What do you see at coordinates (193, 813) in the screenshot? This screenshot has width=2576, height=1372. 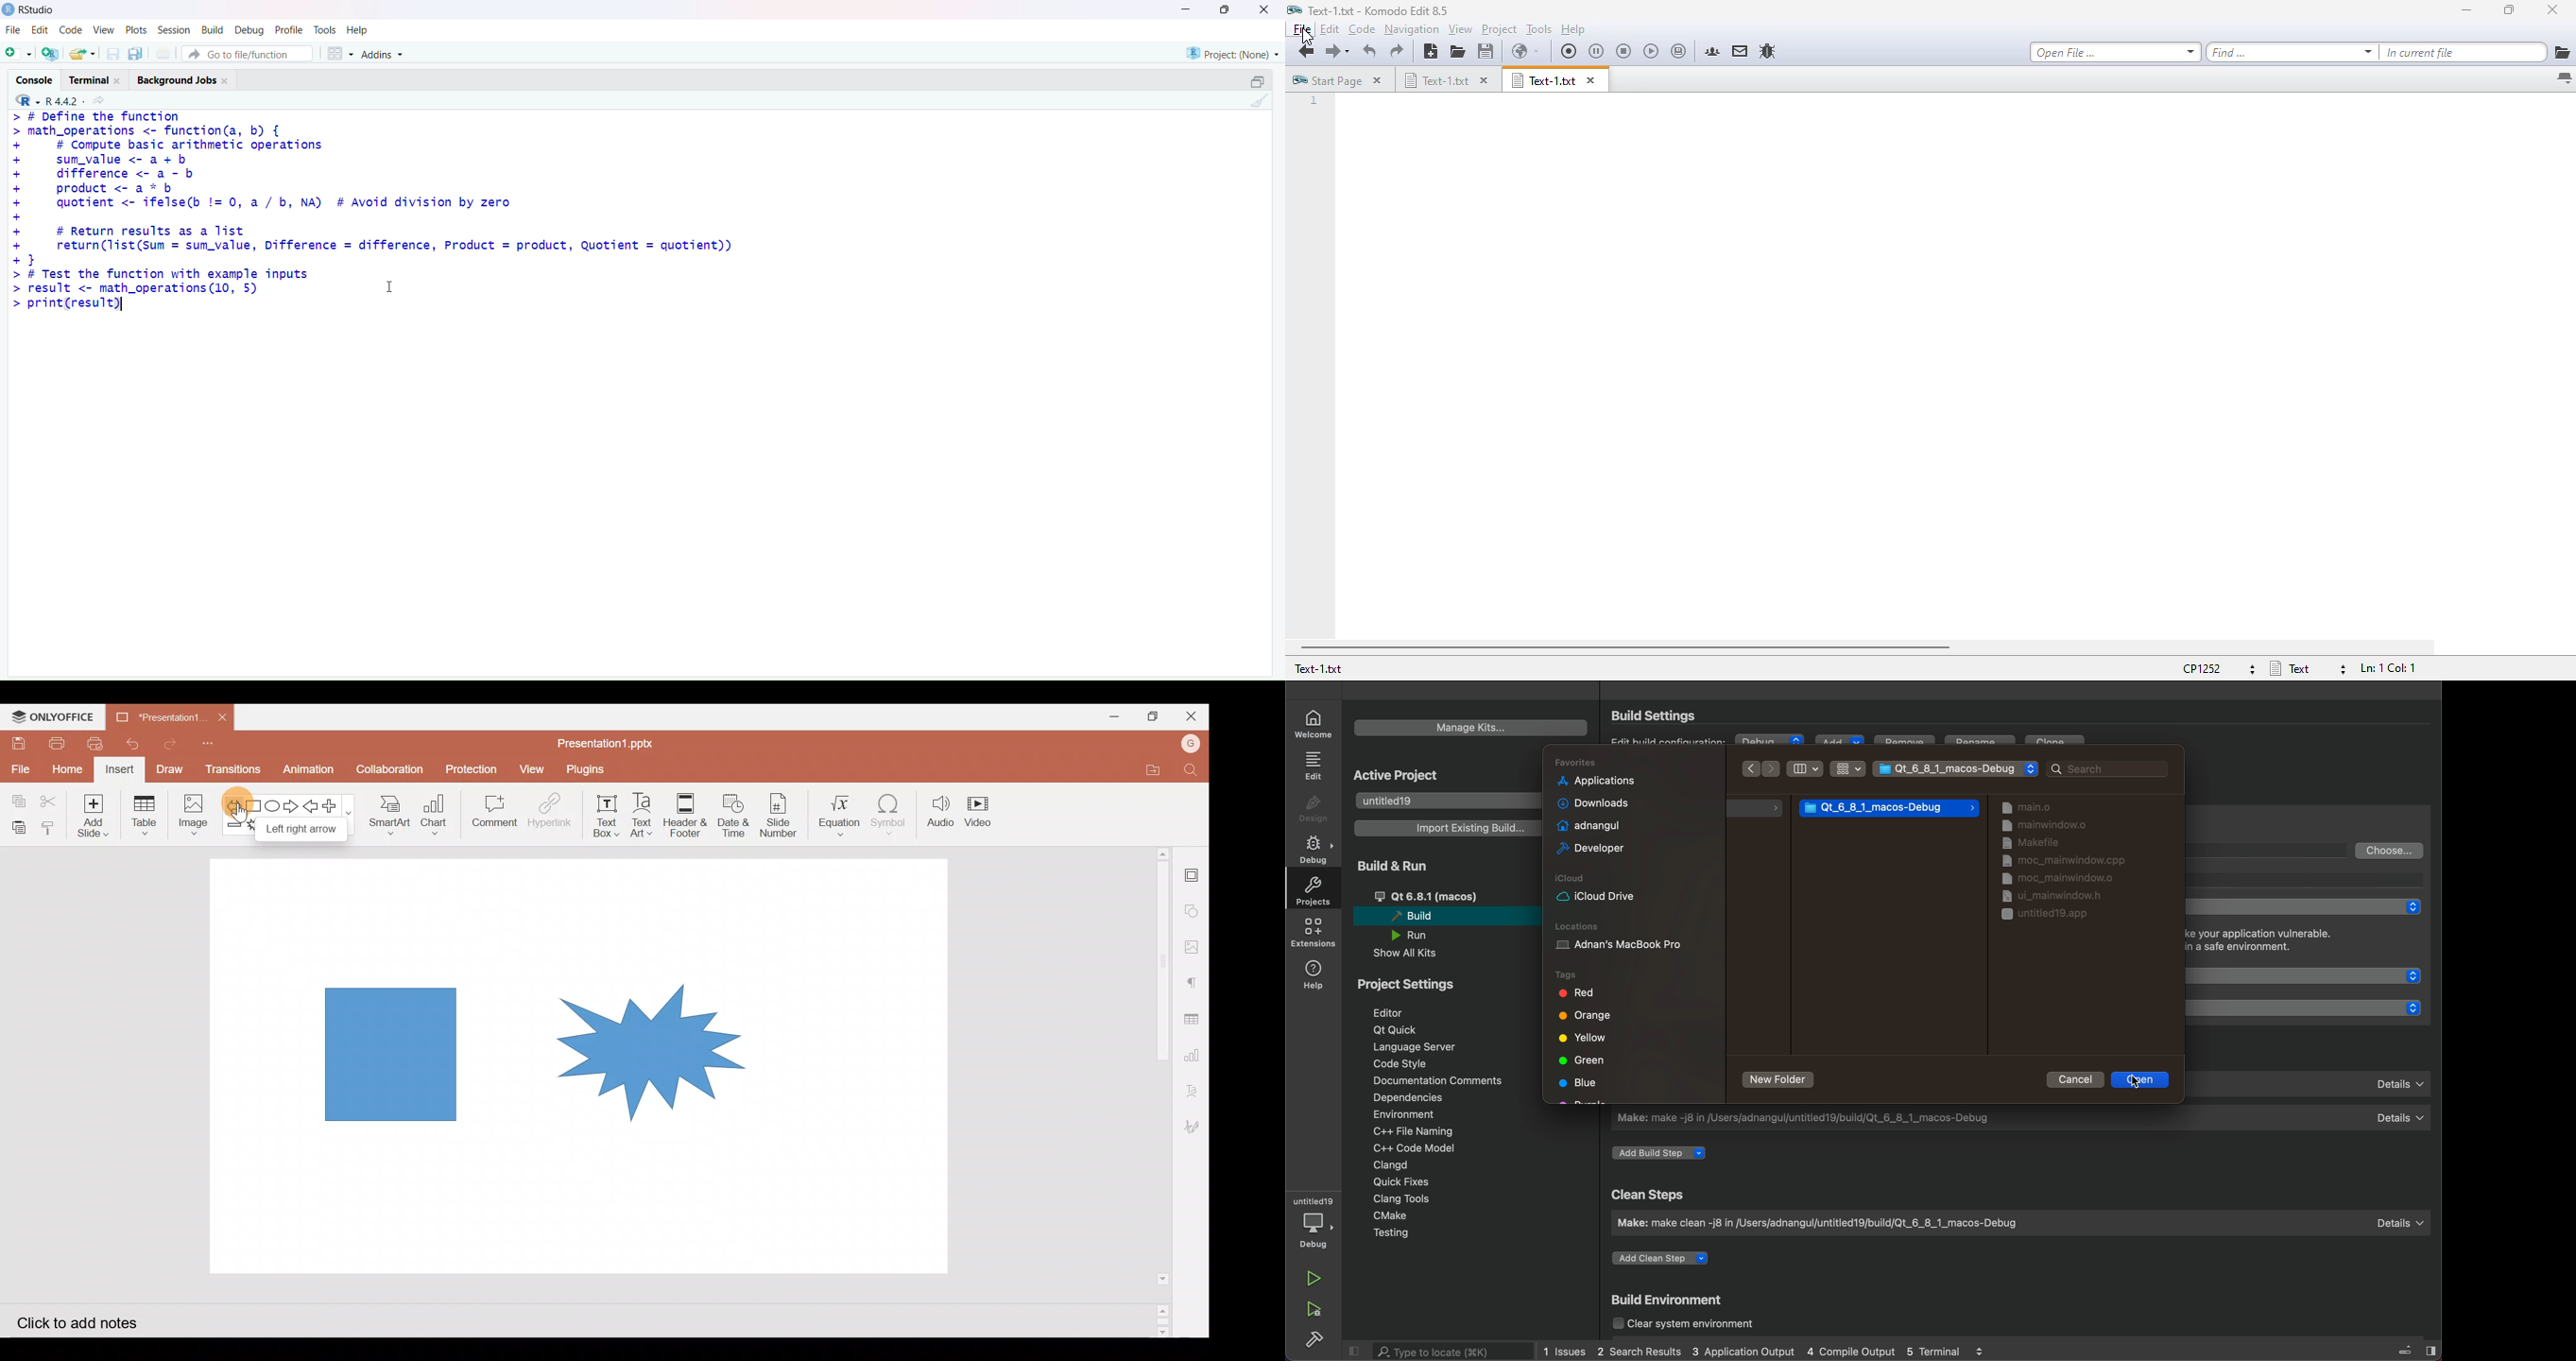 I see `Image` at bounding box center [193, 813].